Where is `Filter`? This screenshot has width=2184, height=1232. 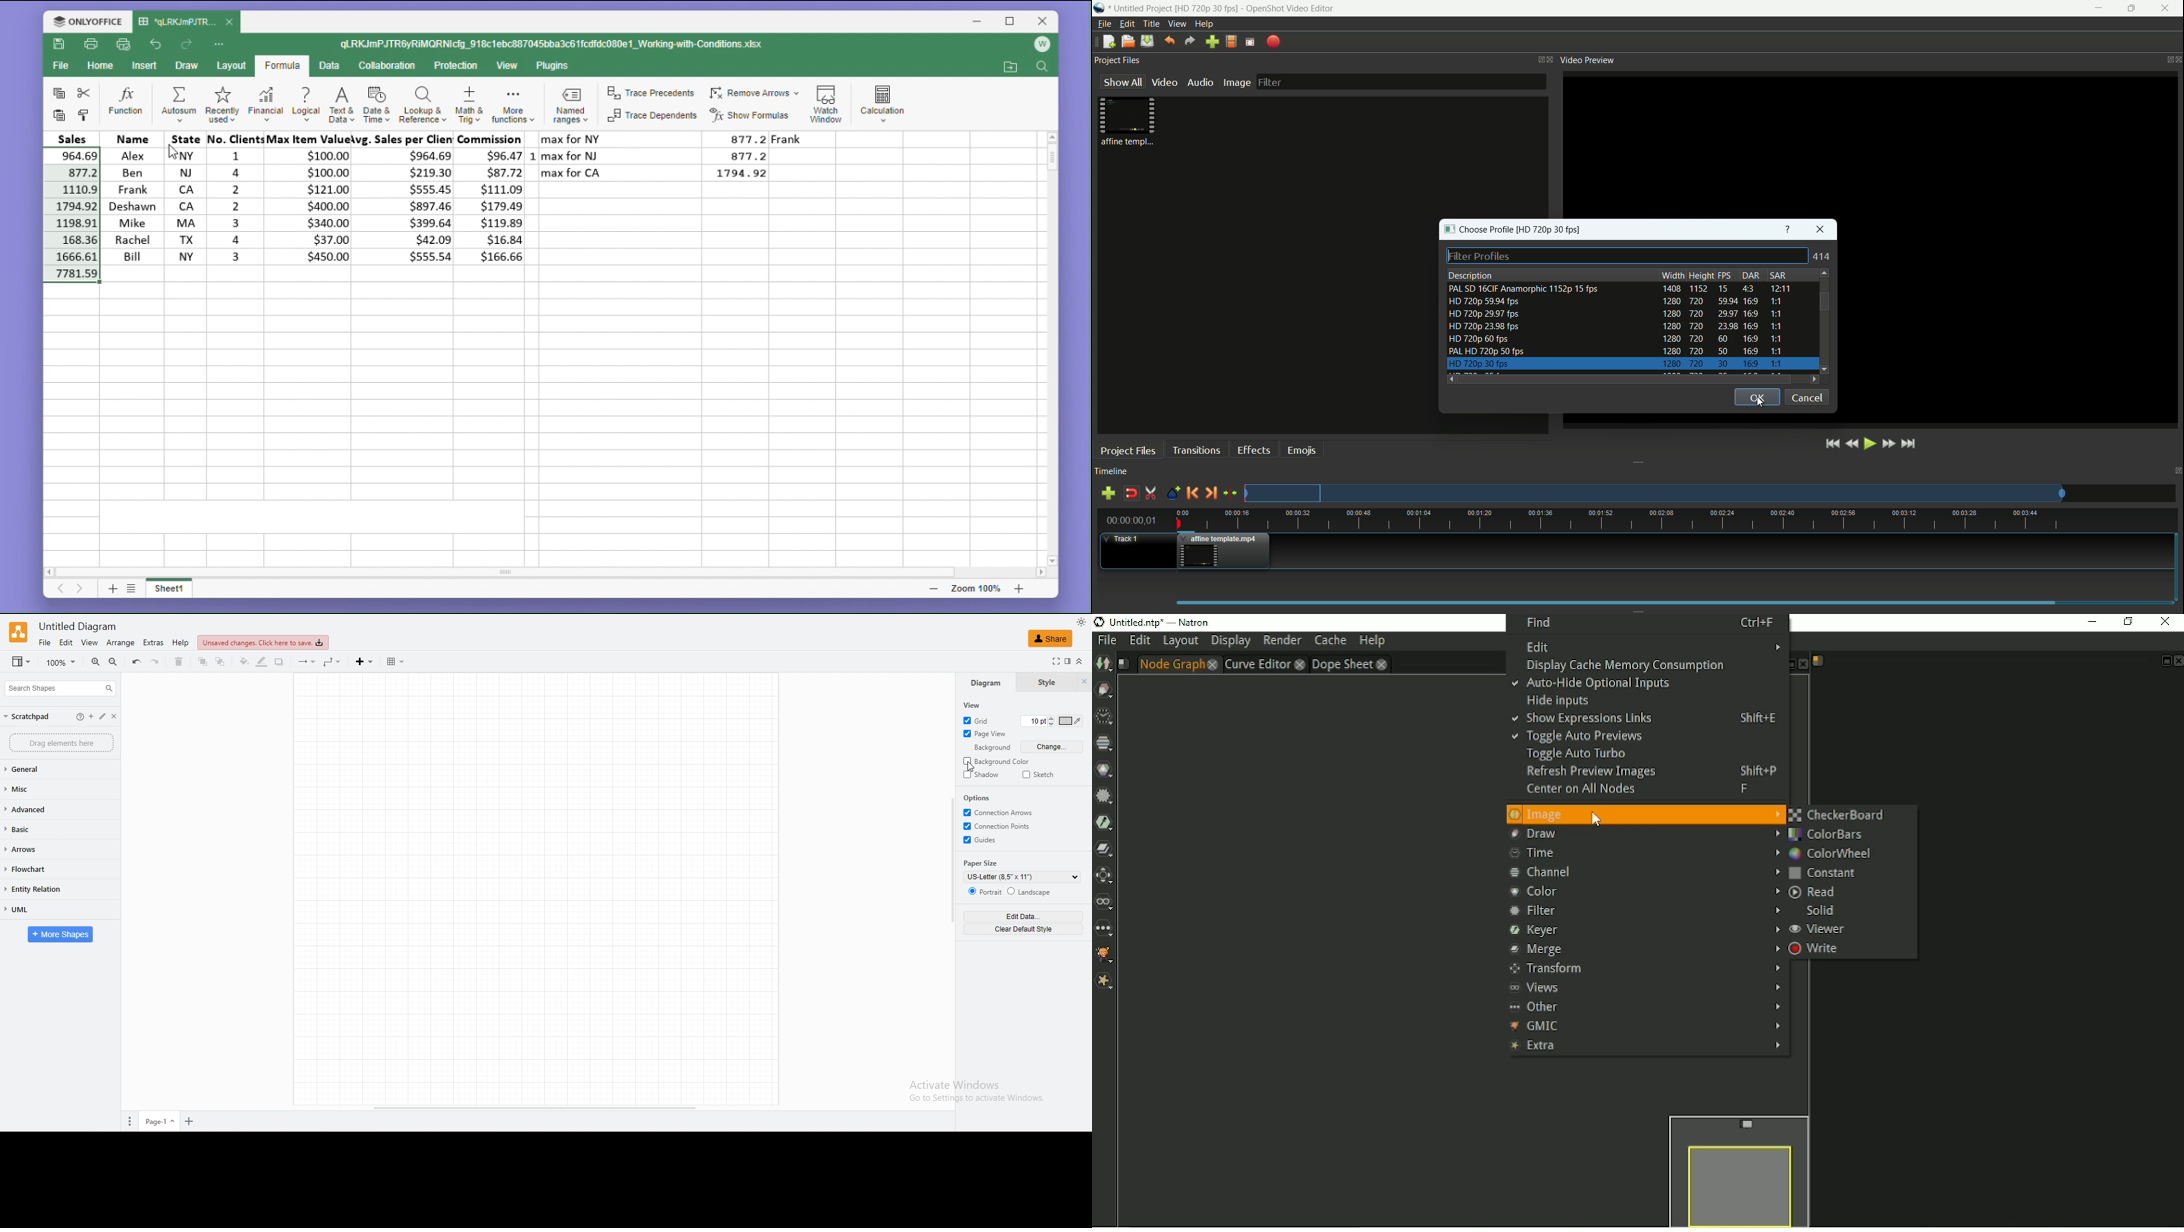
Filter is located at coordinates (1104, 796).